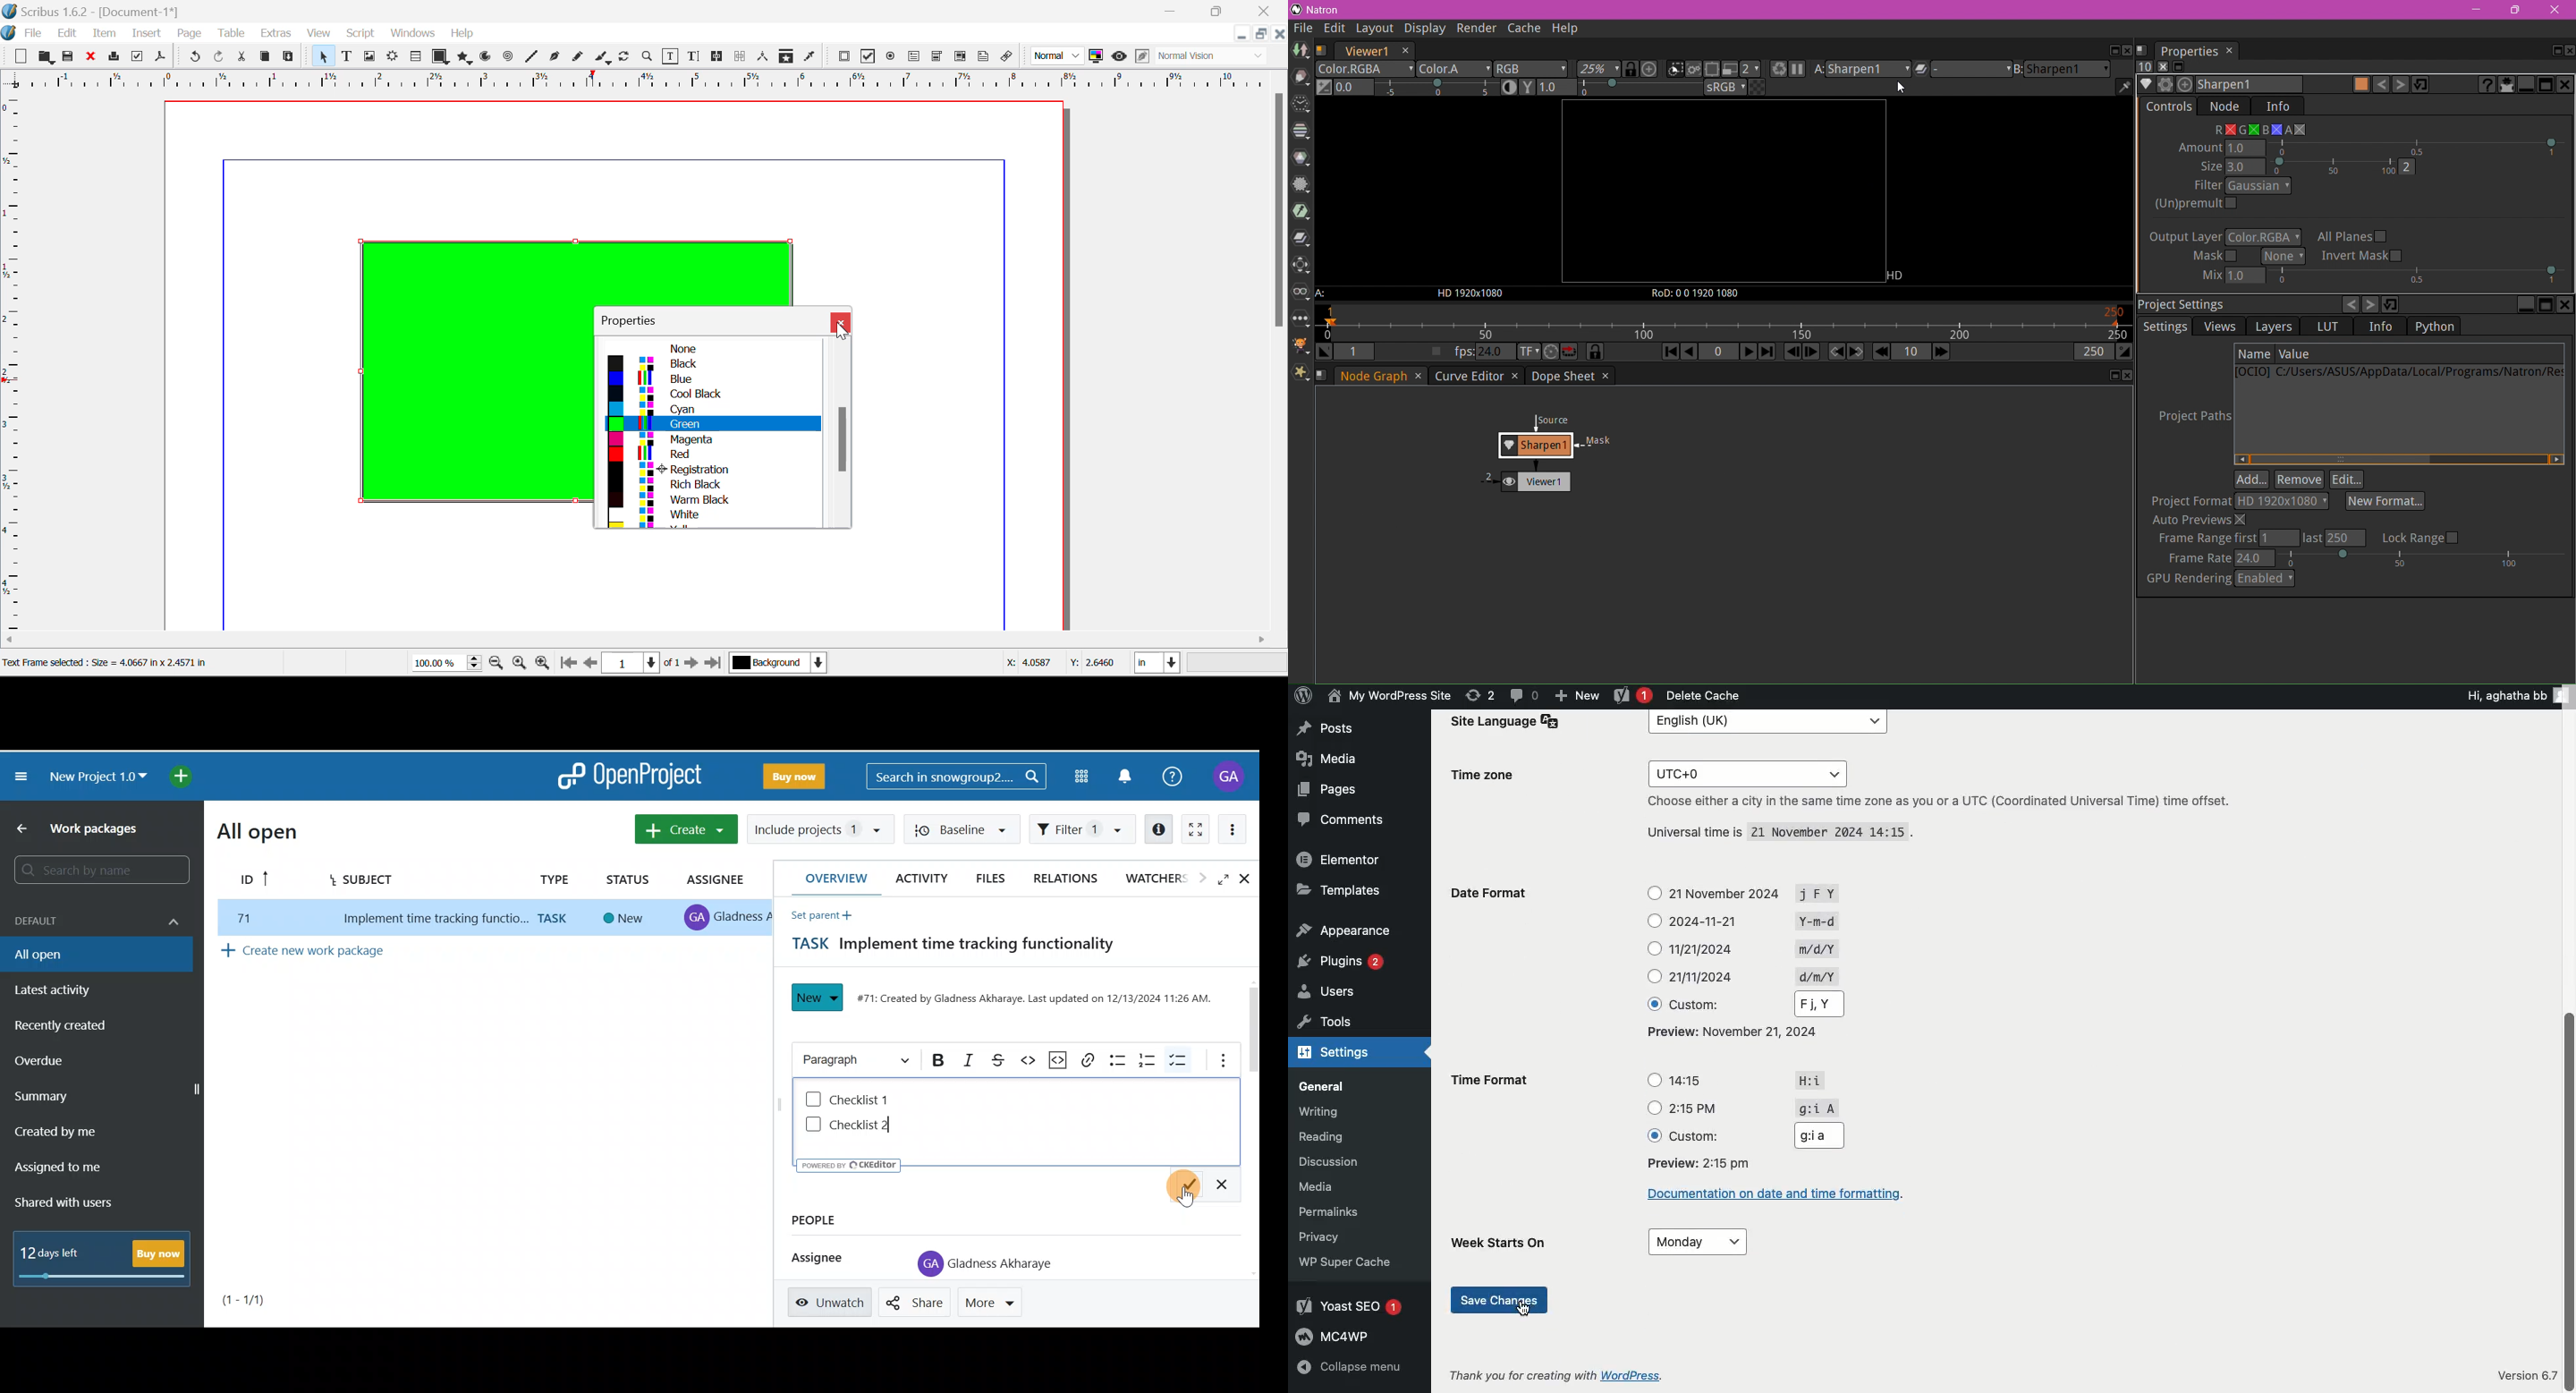  Describe the element at coordinates (983, 56) in the screenshot. I see `Text Annotation` at that location.